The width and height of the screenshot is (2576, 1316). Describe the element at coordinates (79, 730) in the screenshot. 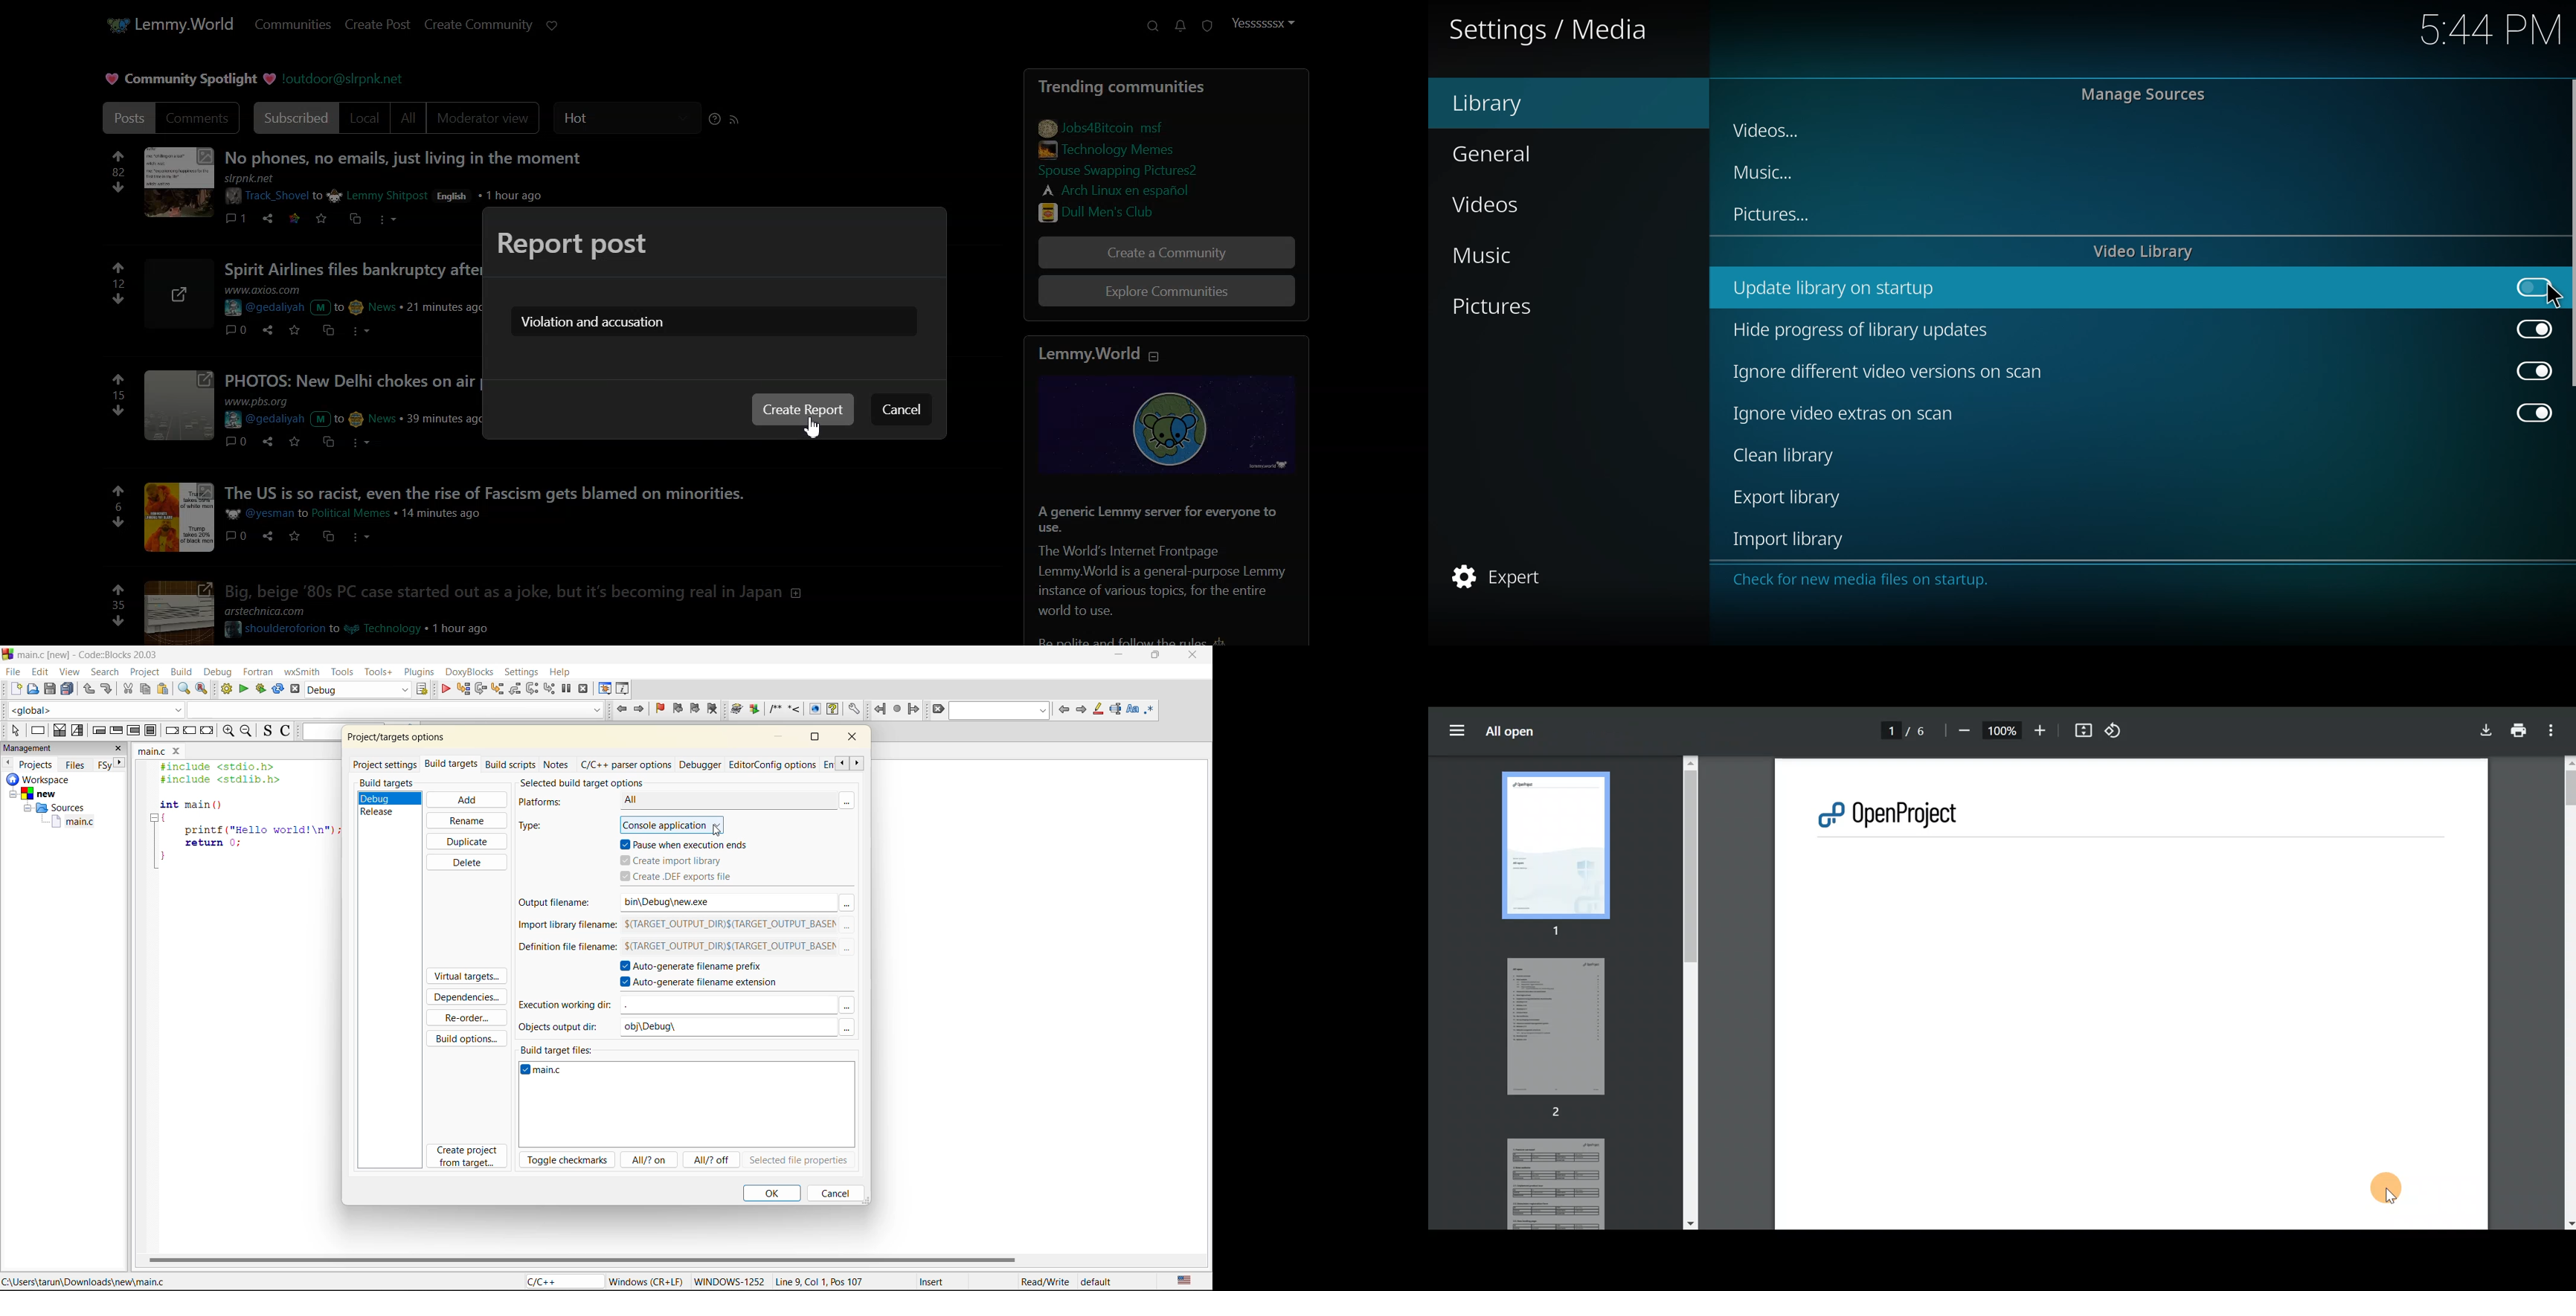

I see `selection` at that location.